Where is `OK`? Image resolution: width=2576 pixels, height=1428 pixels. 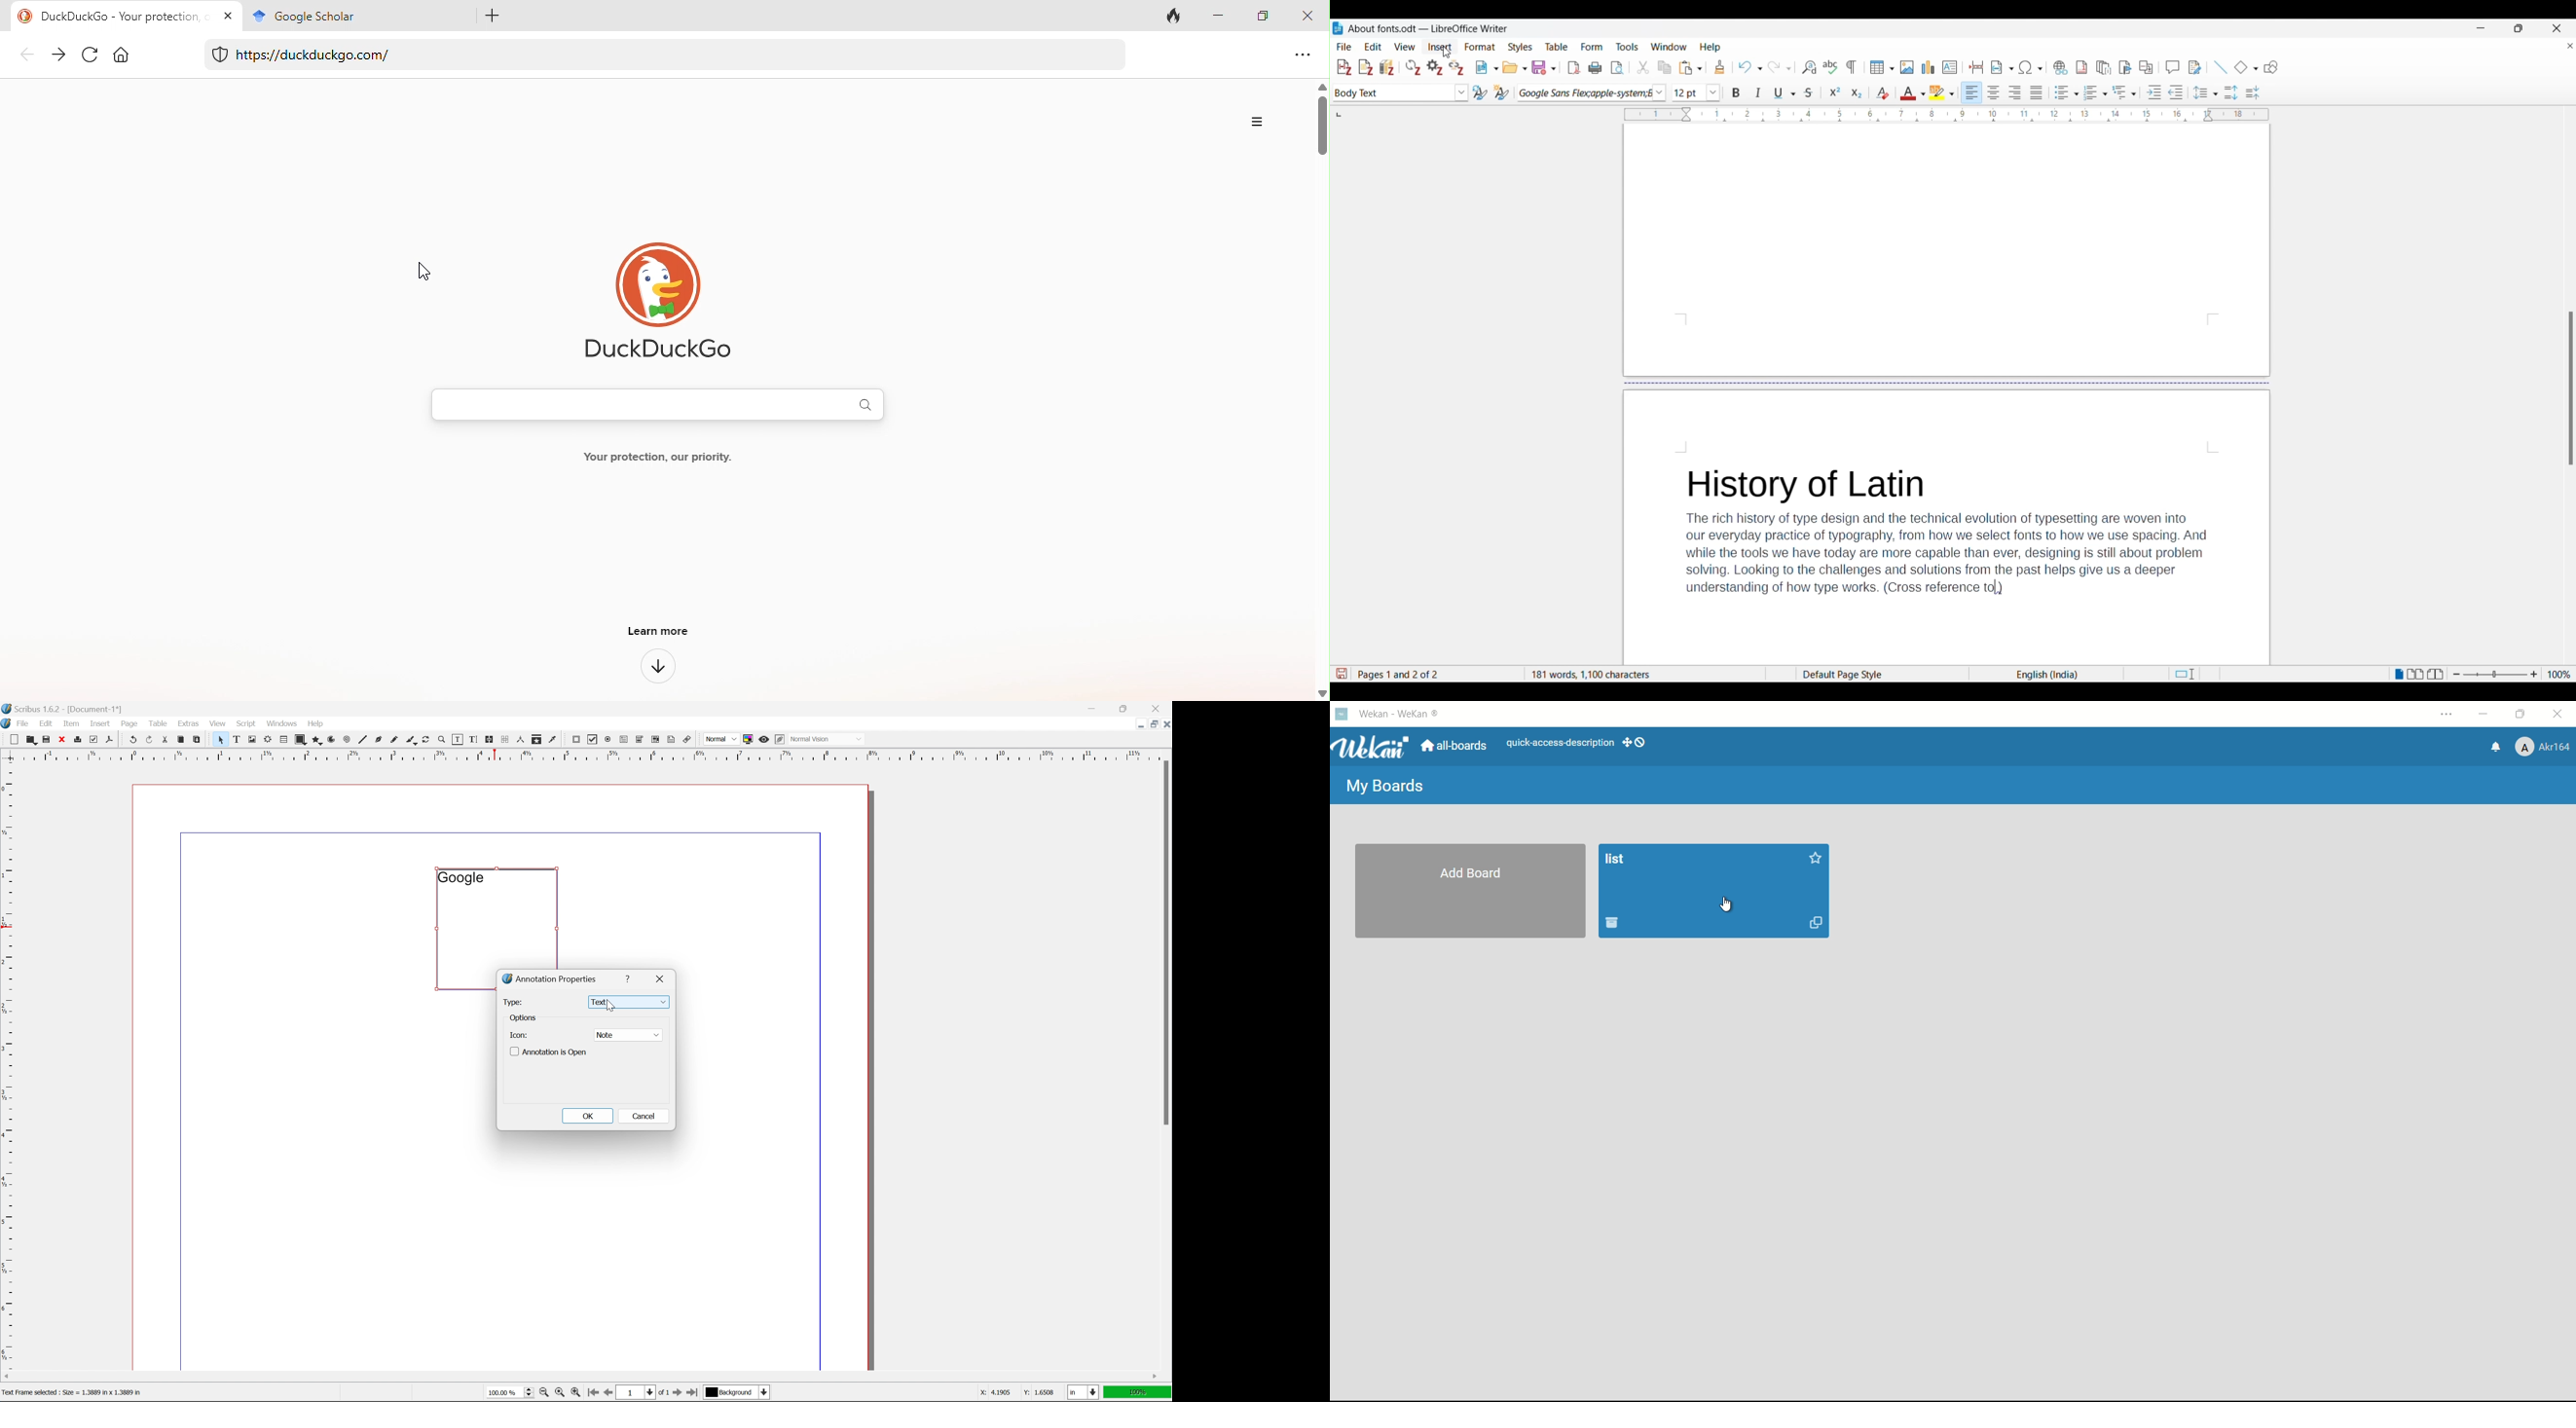 OK is located at coordinates (589, 1117).